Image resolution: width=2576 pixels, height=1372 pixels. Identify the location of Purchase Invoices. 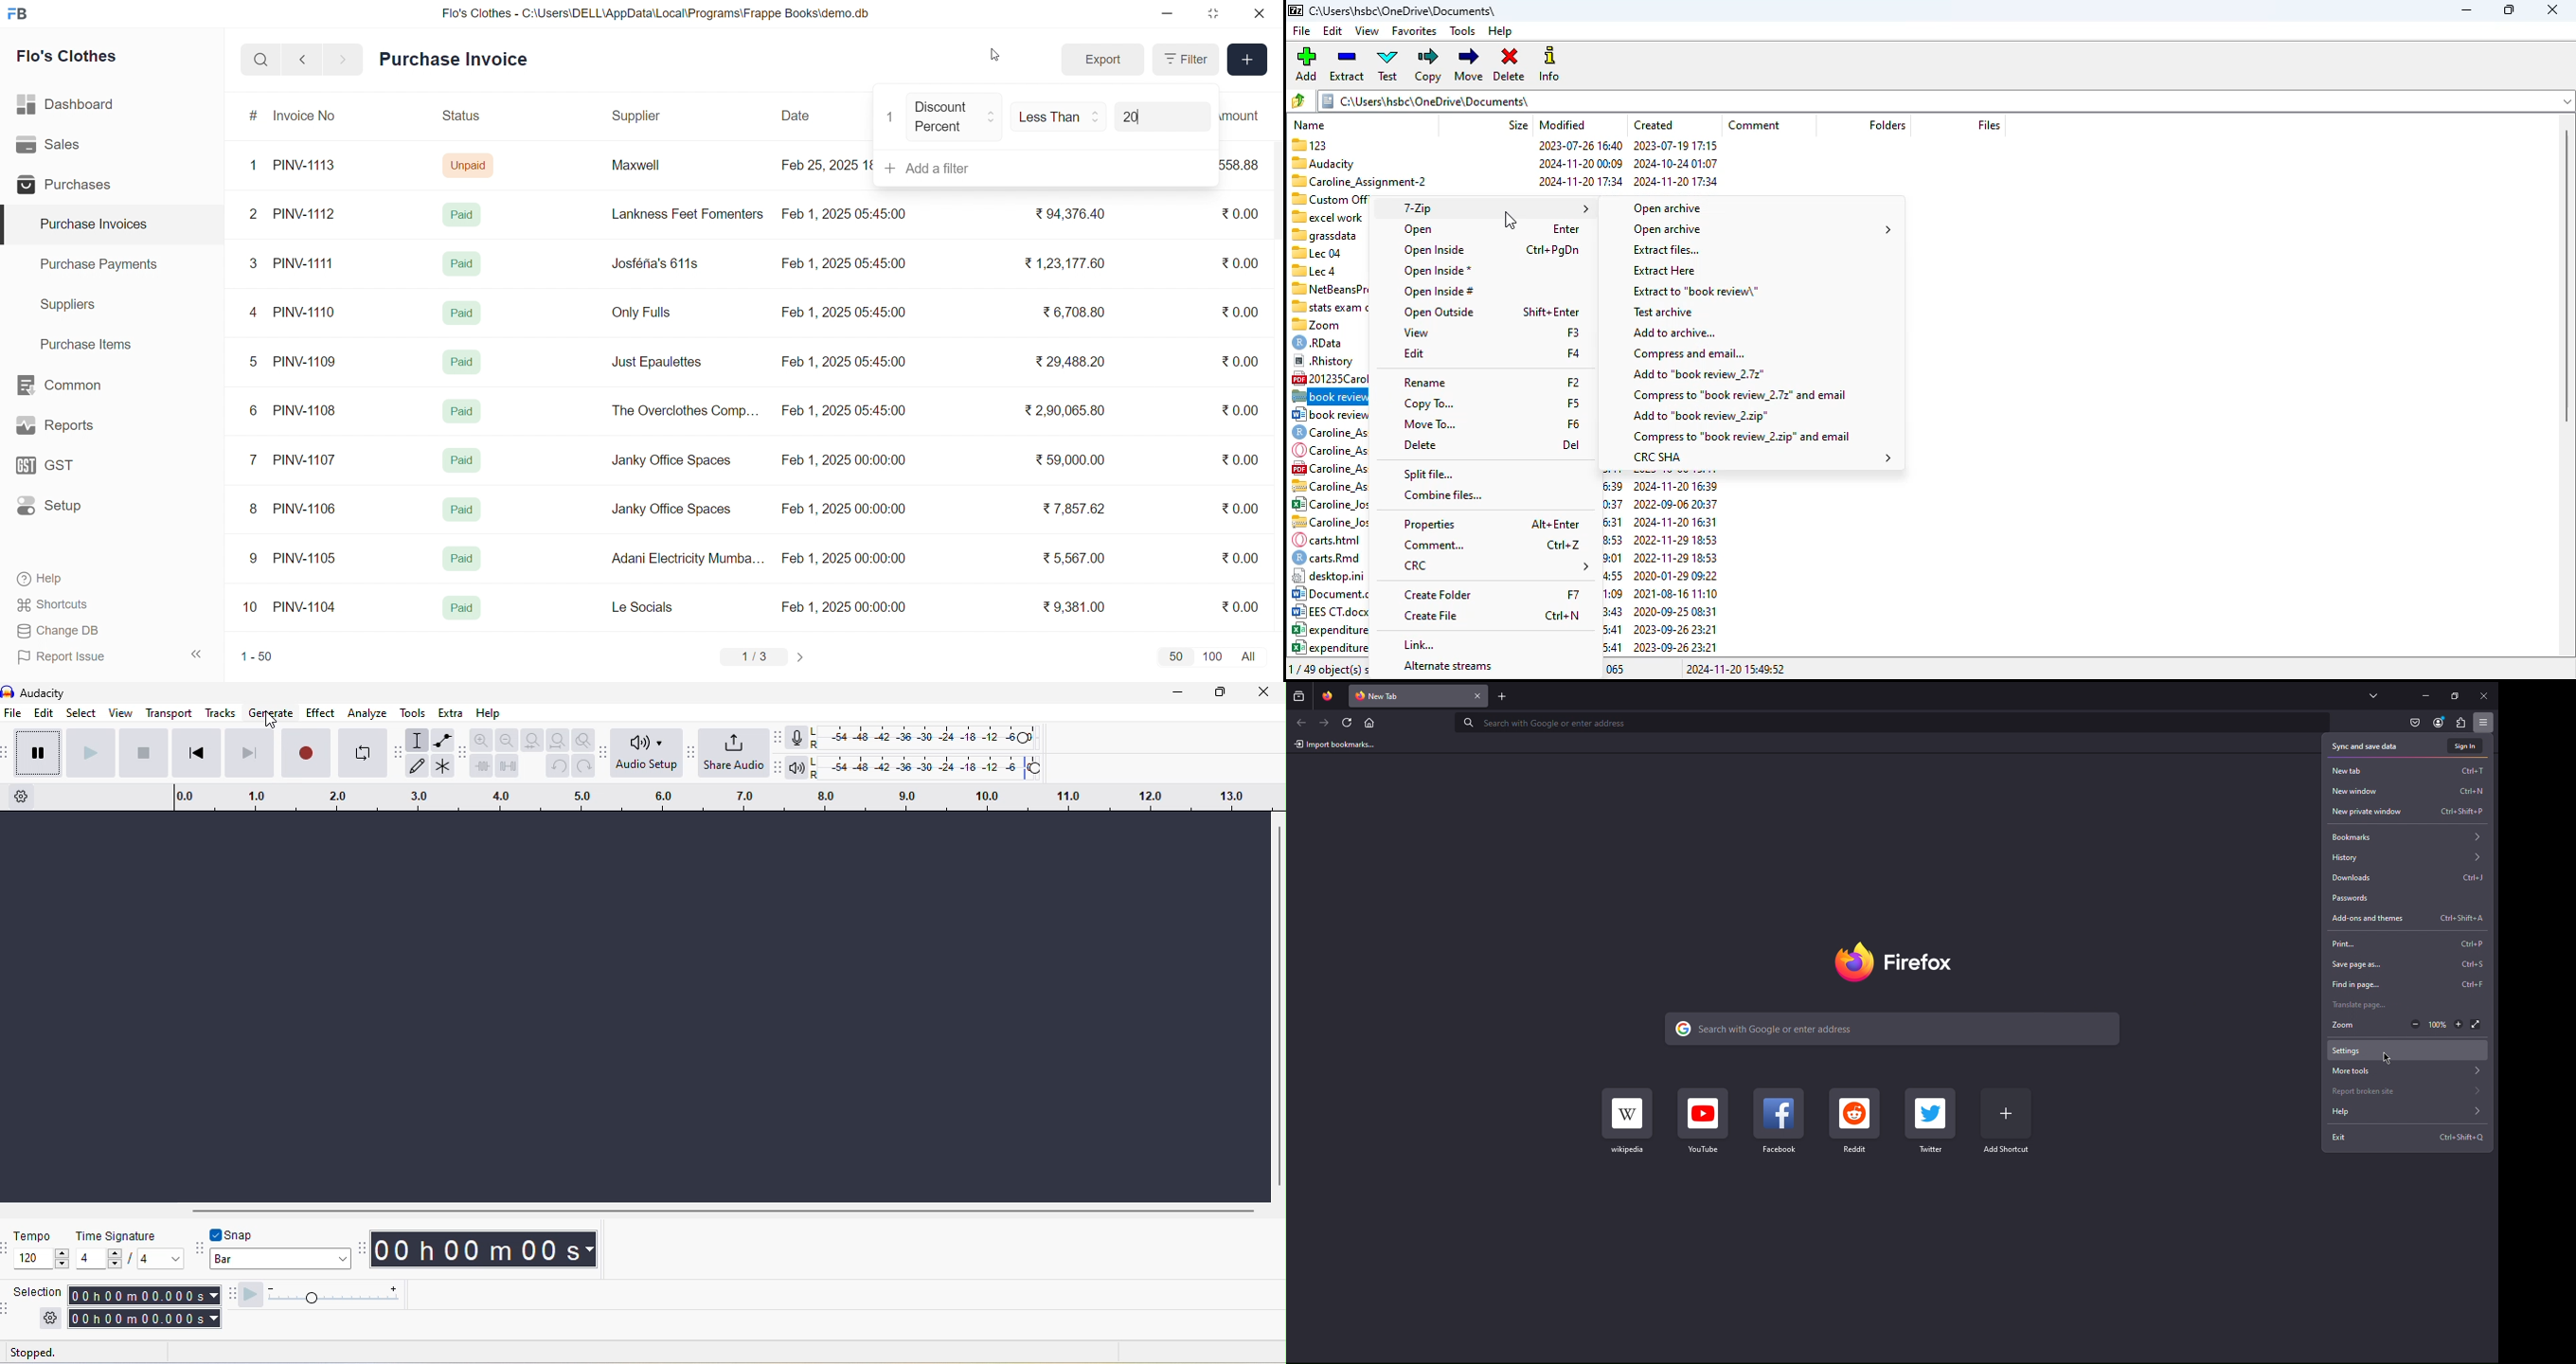
(92, 225).